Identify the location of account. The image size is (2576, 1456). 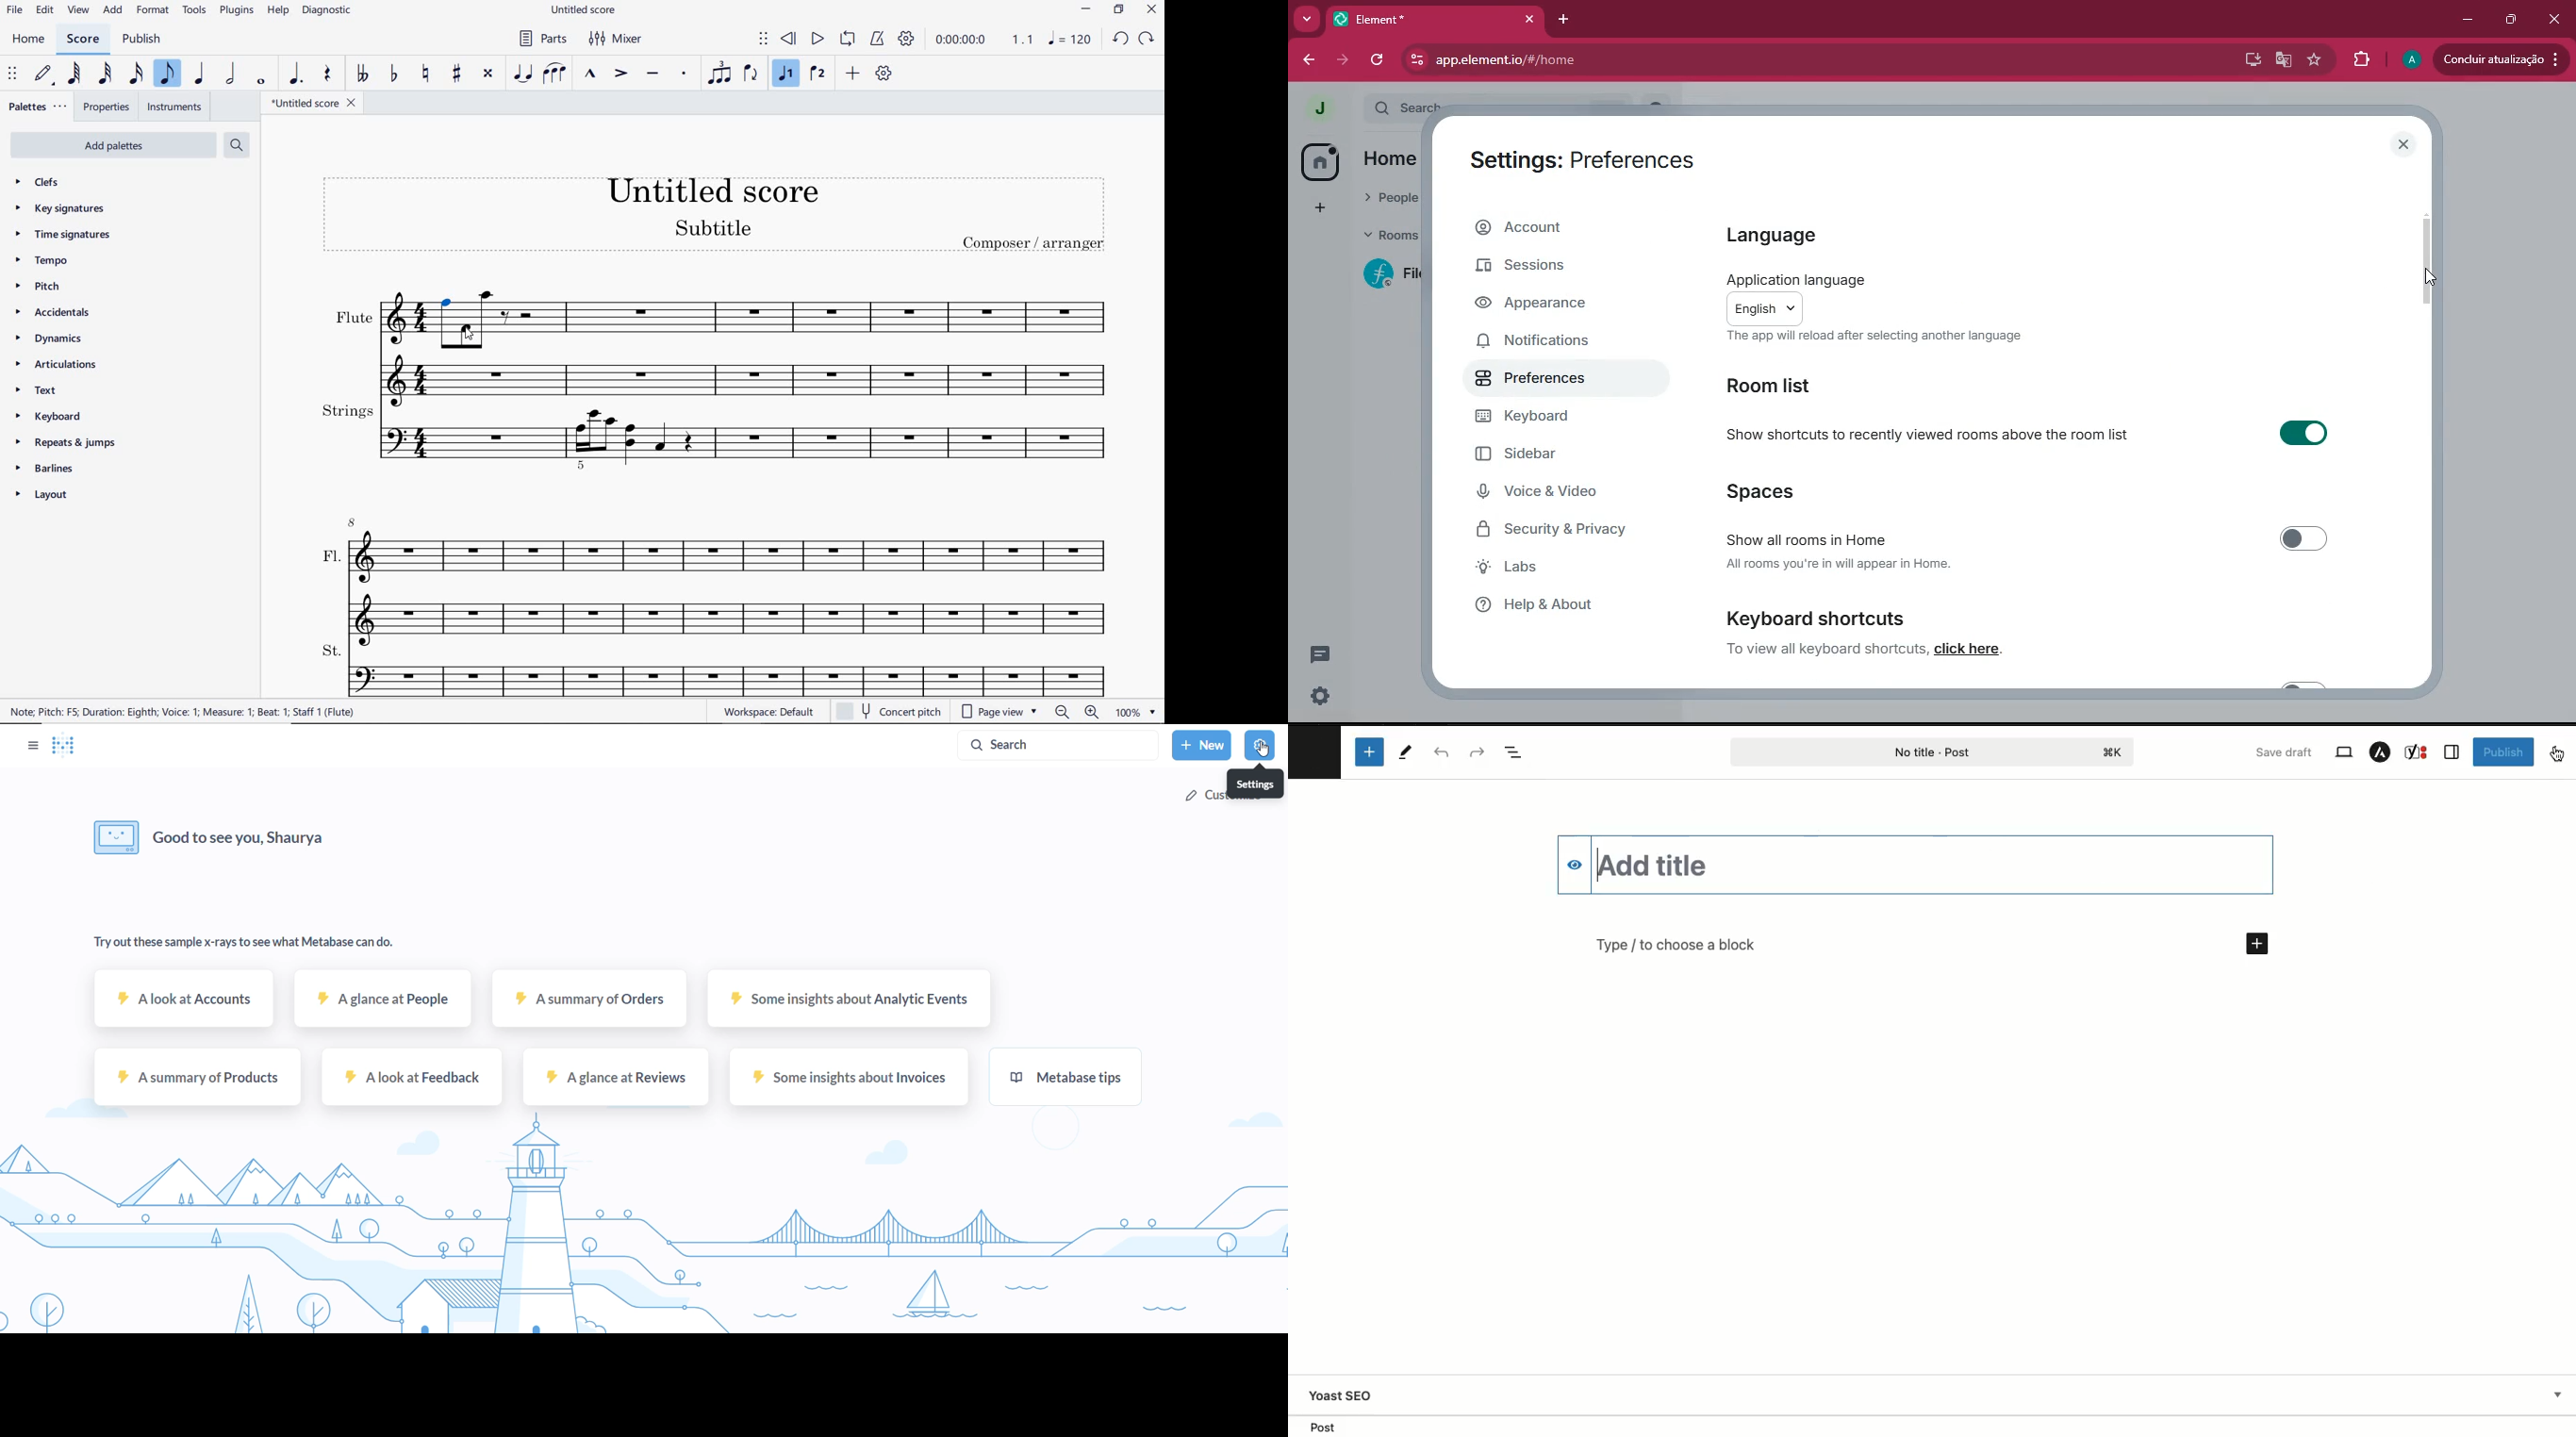
(1549, 232).